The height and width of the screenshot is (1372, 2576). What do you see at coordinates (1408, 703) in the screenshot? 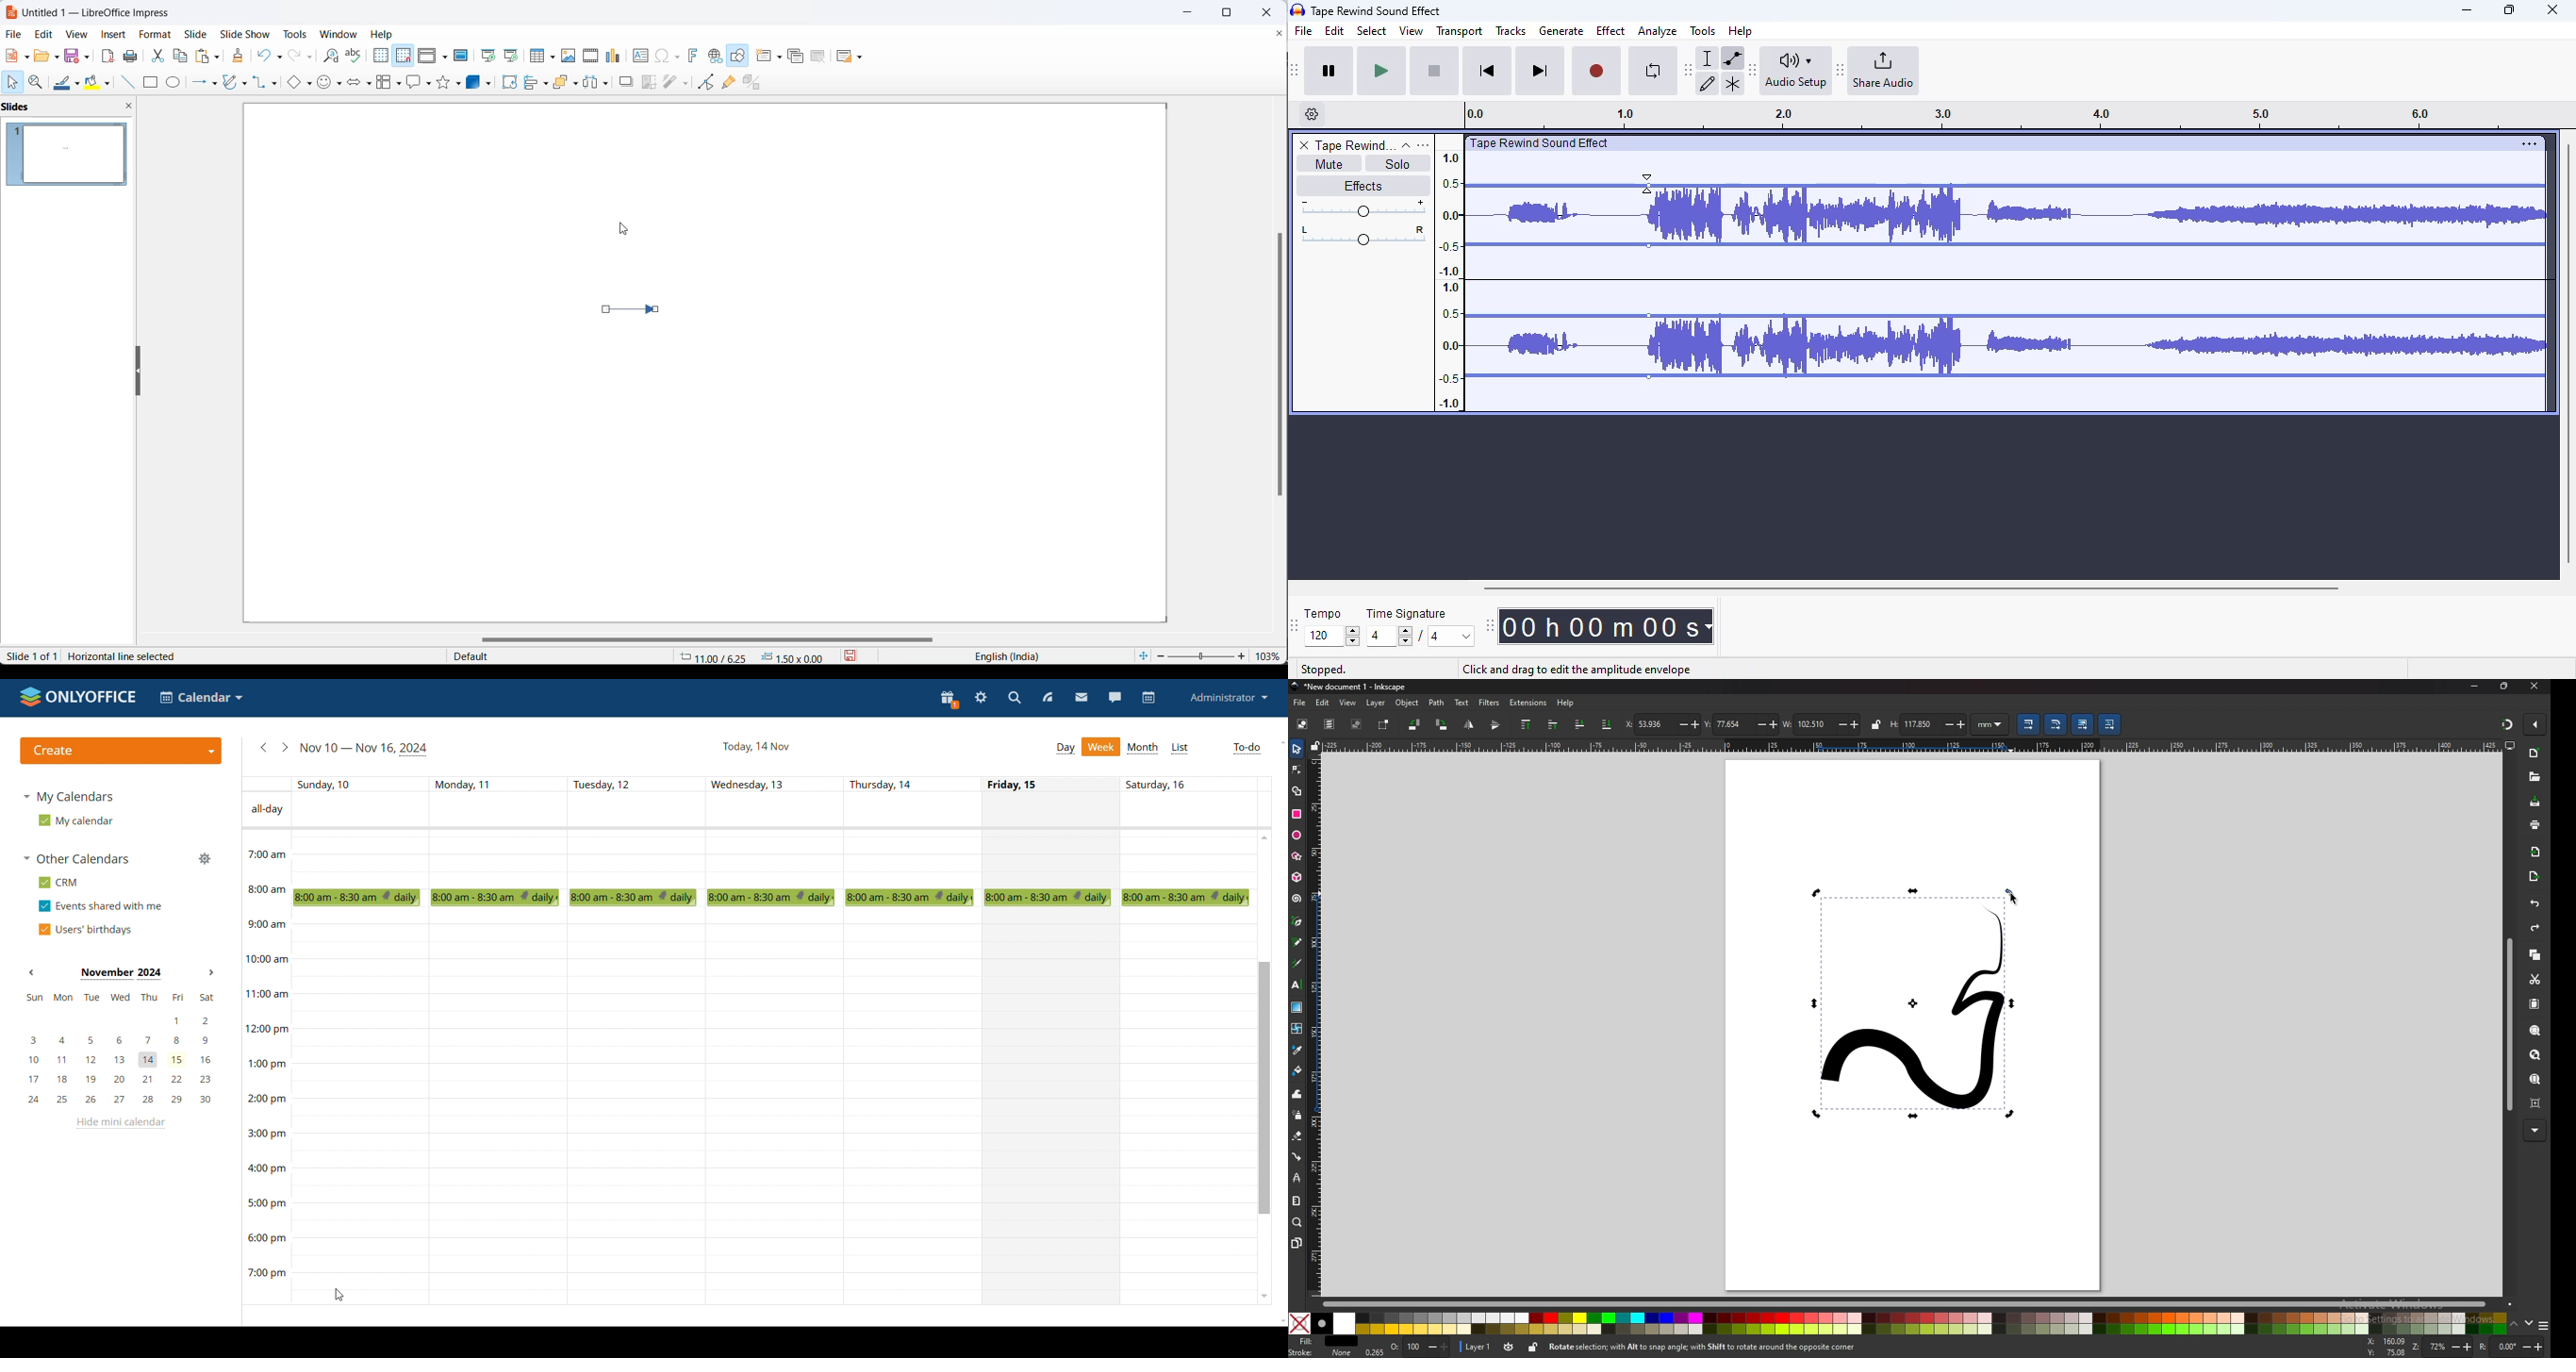
I see `object` at bounding box center [1408, 703].